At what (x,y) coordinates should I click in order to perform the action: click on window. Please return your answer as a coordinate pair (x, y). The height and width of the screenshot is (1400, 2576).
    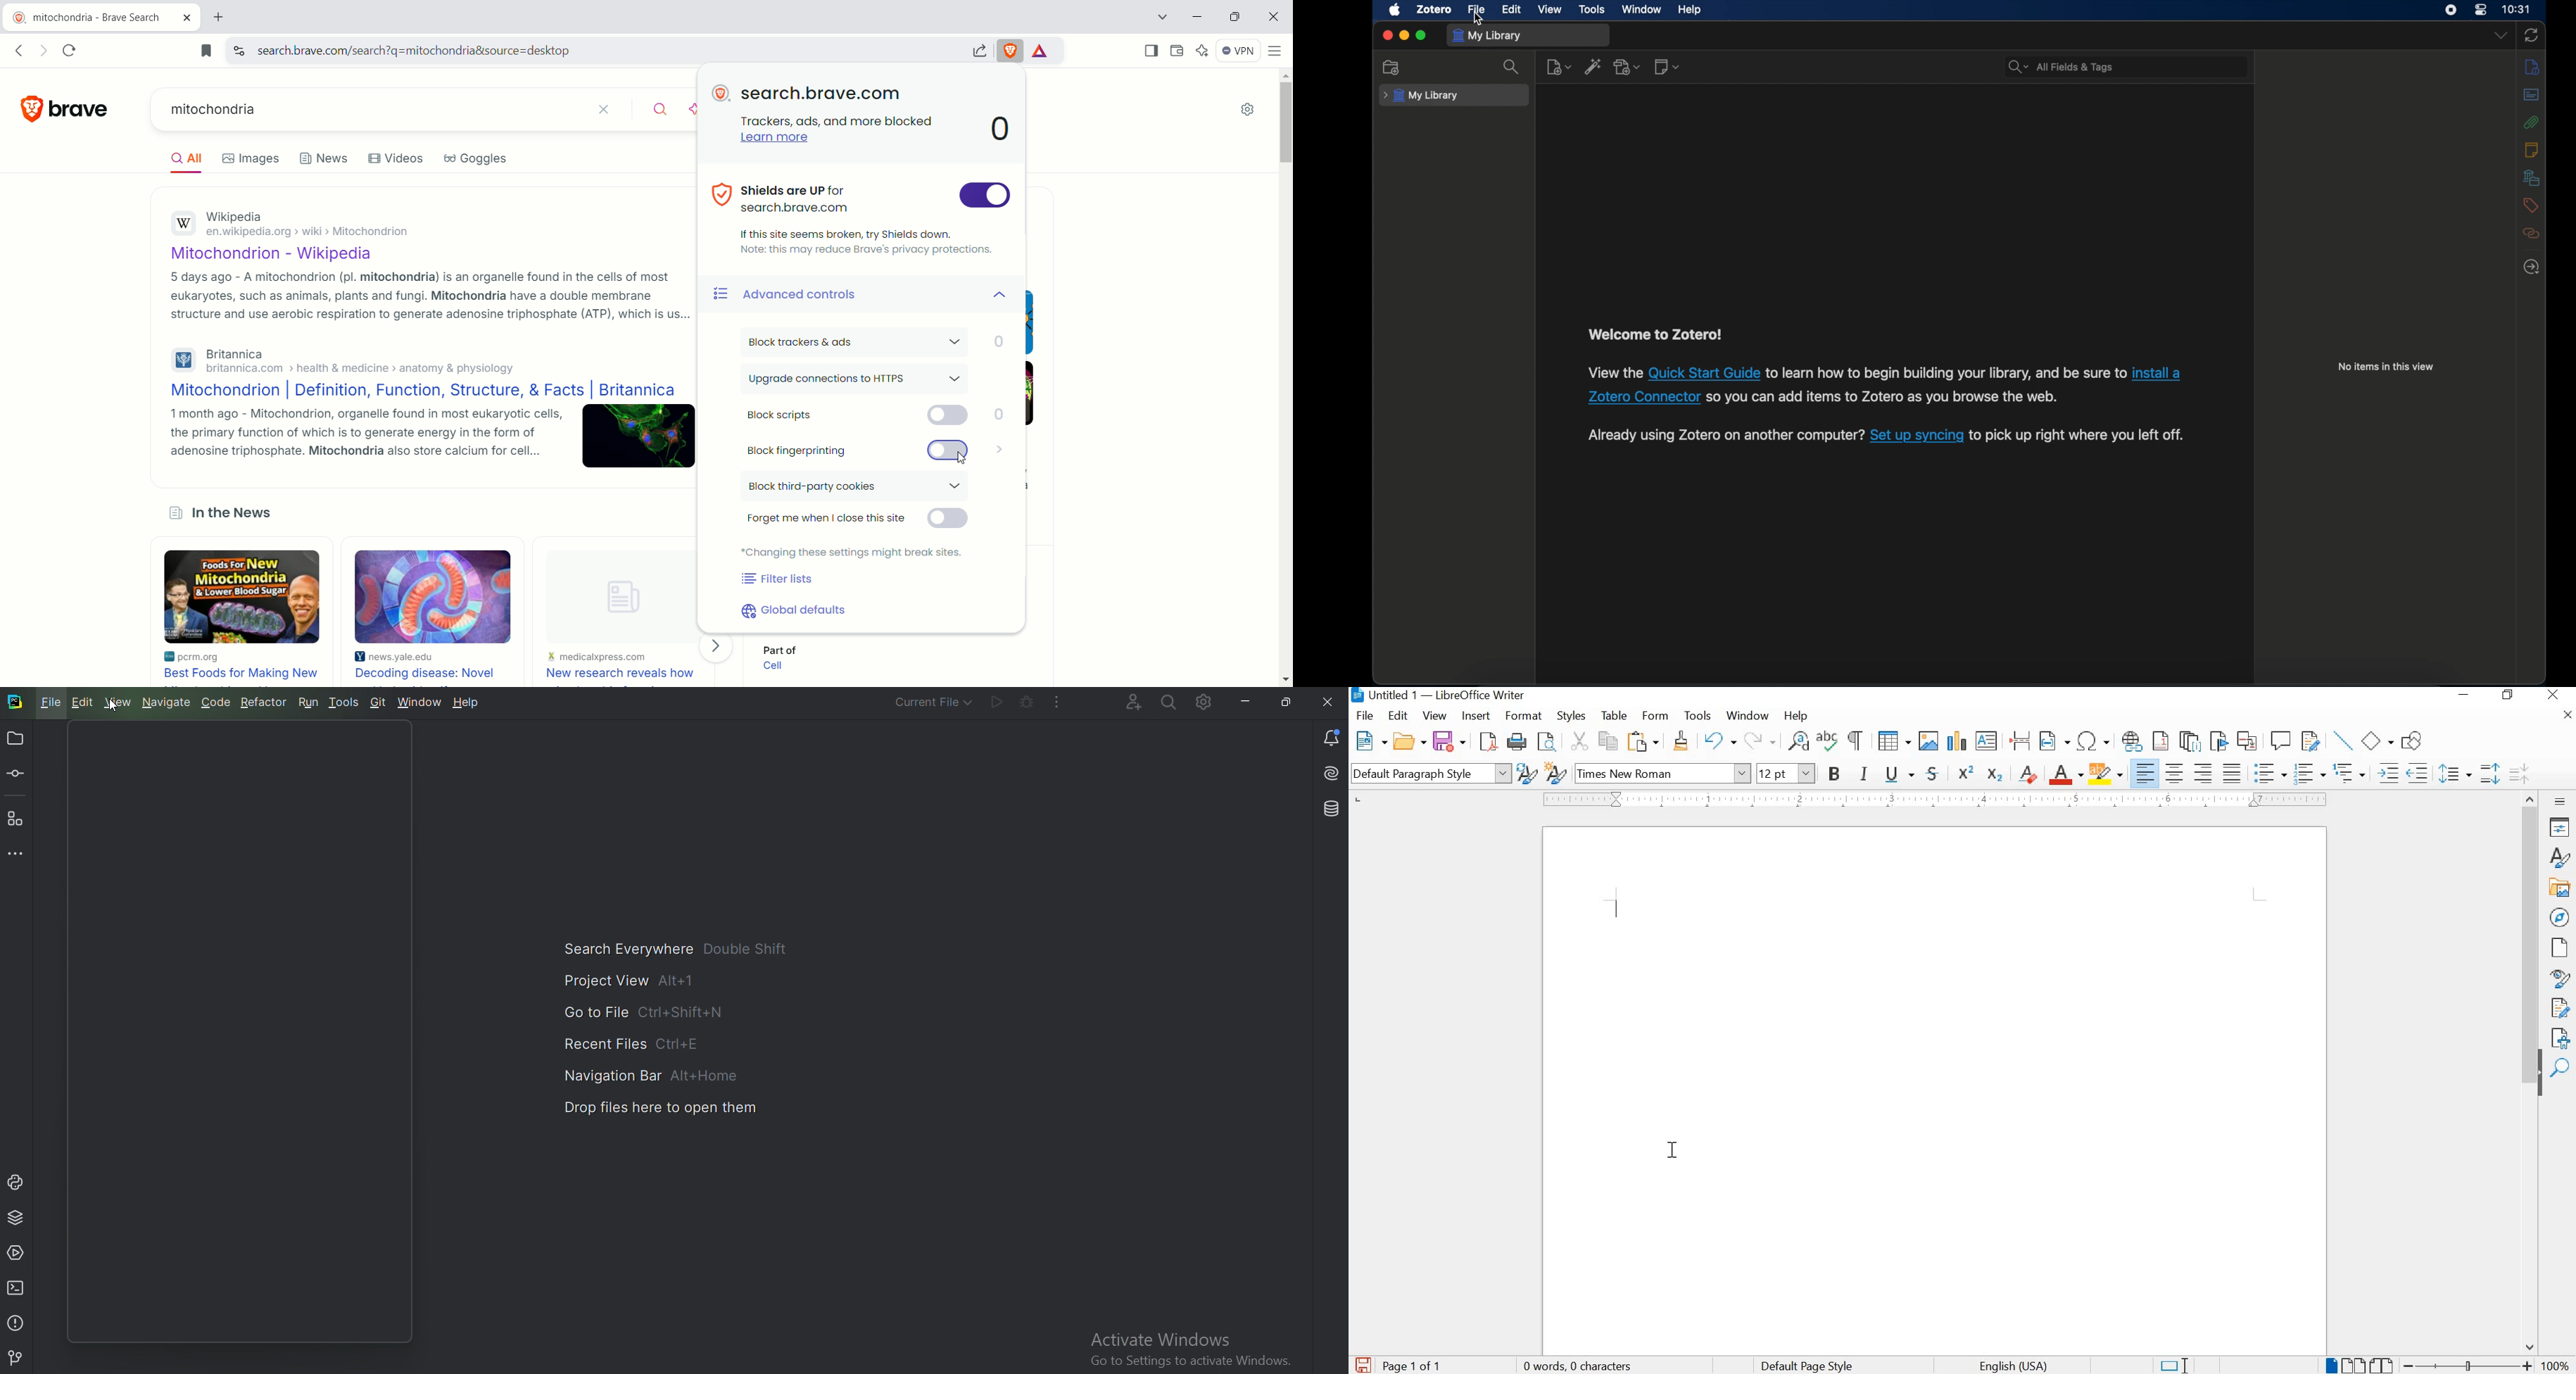
    Looking at the image, I should click on (1642, 9).